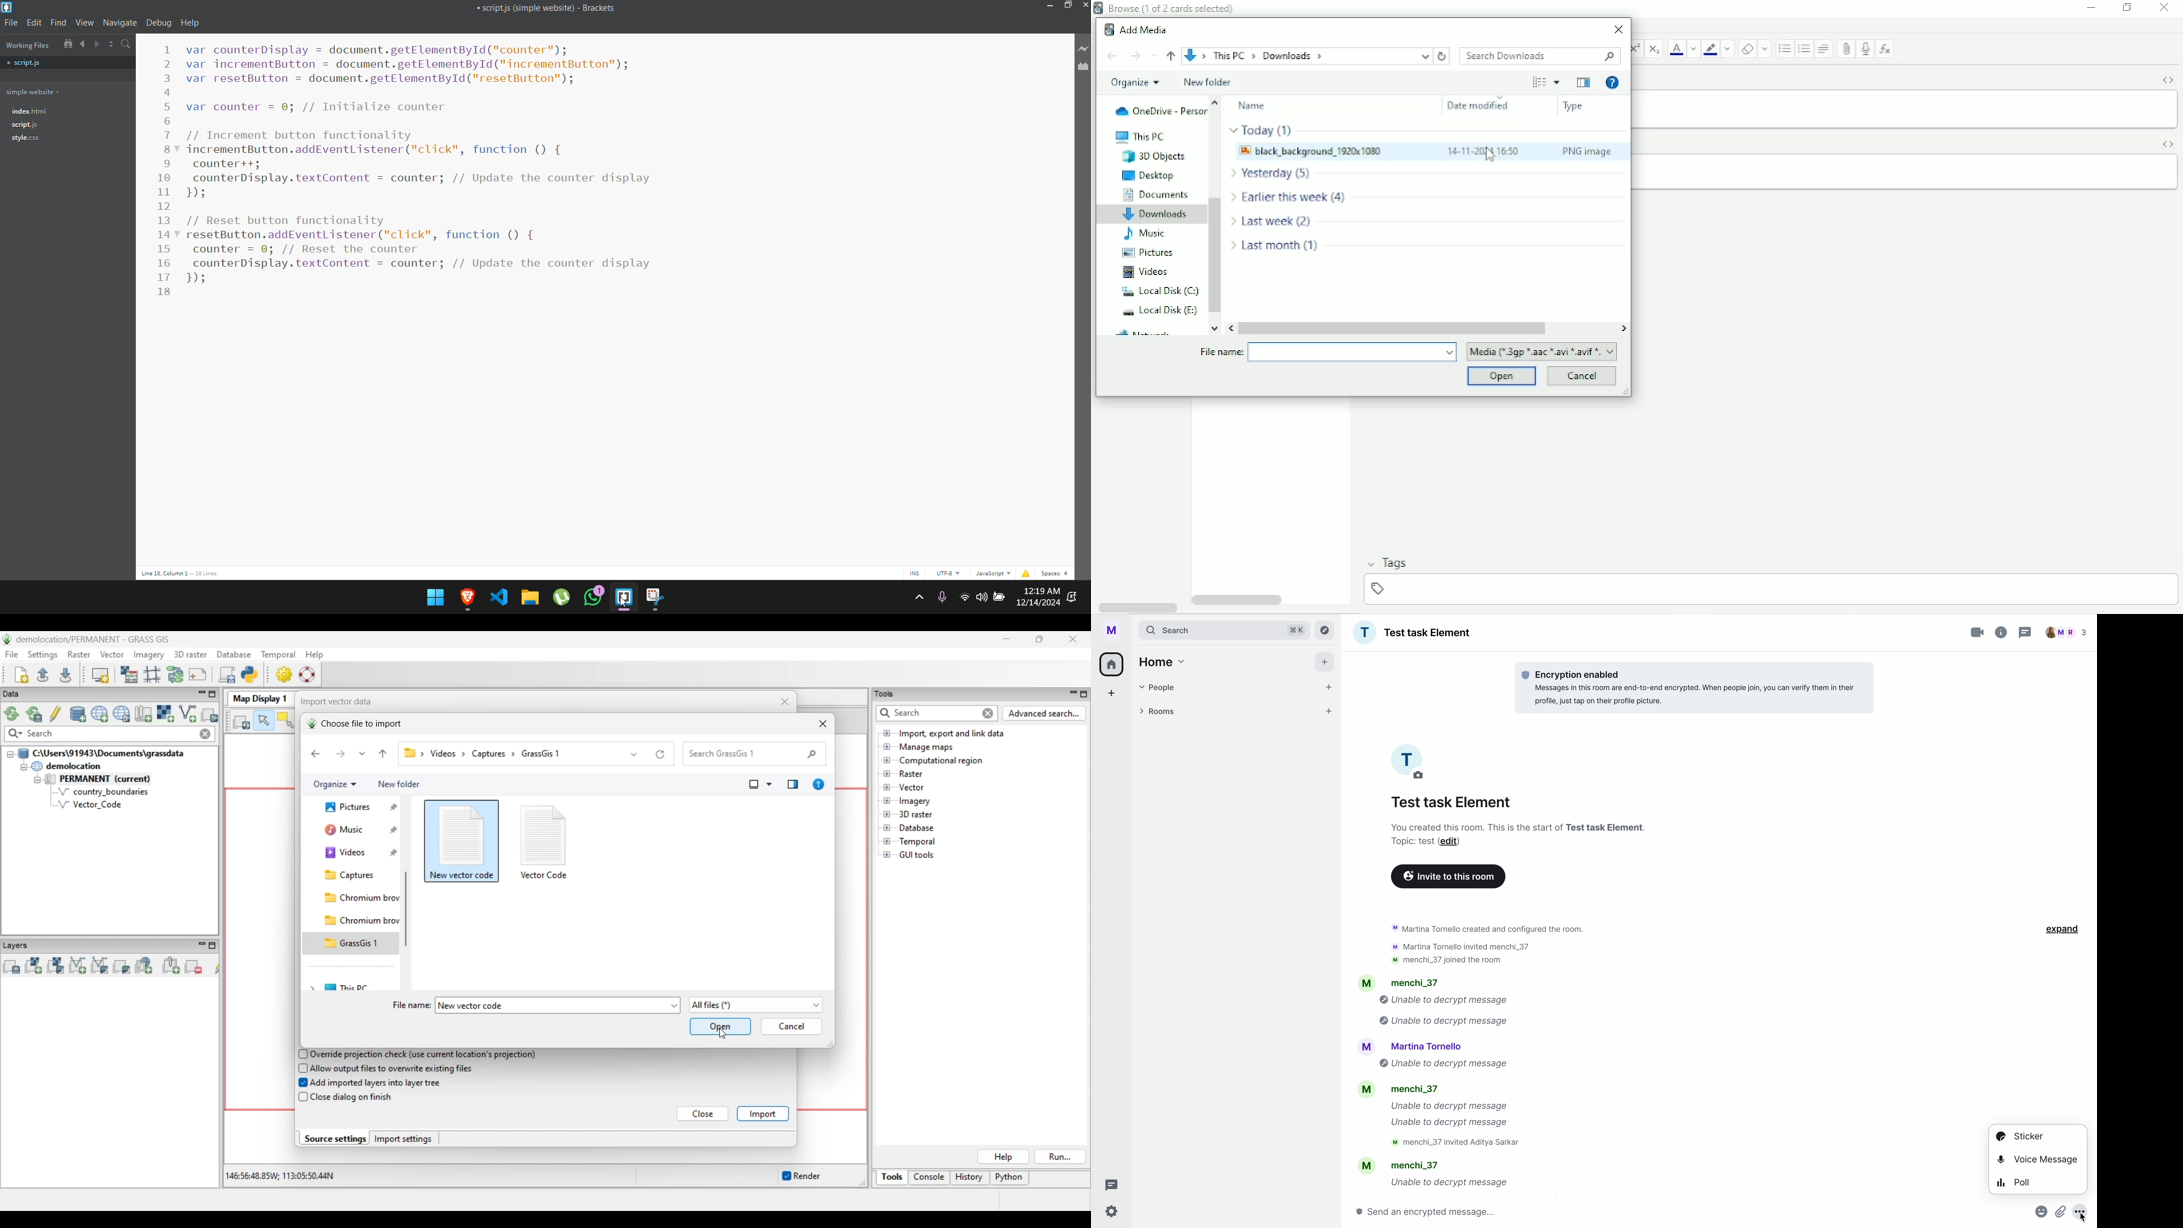 This screenshot has width=2184, height=1232. I want to click on move backward, so click(81, 43).